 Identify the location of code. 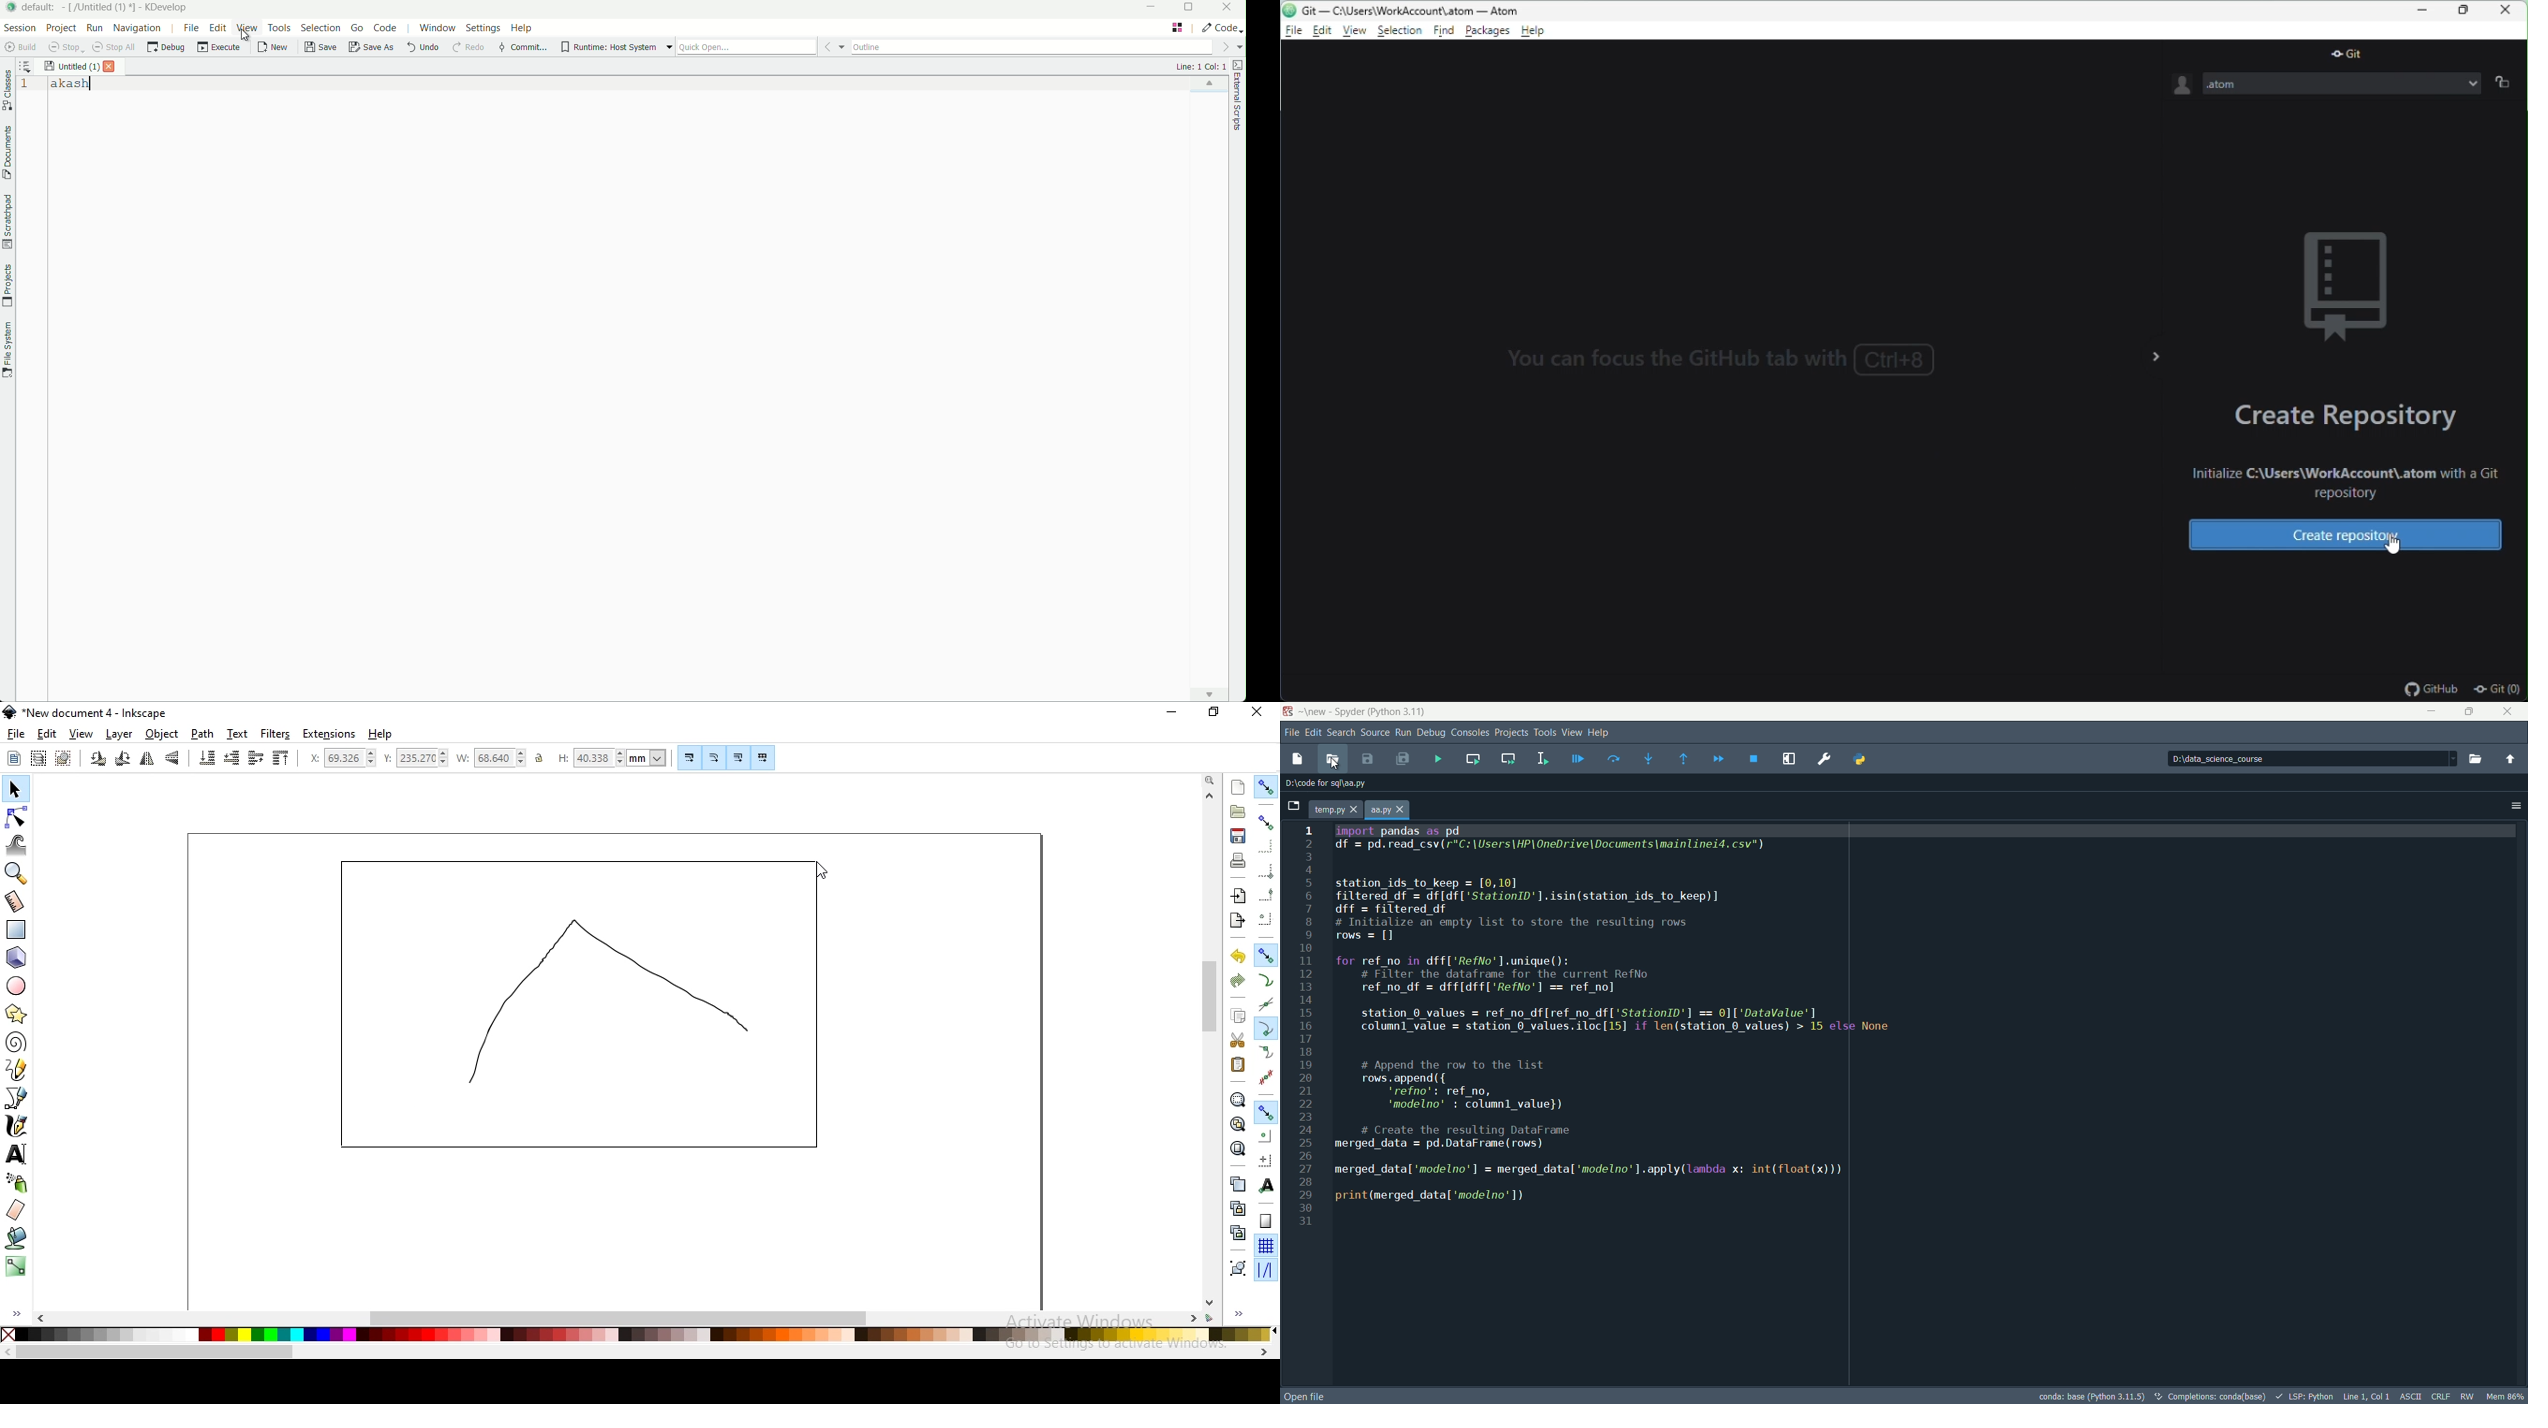
(385, 27).